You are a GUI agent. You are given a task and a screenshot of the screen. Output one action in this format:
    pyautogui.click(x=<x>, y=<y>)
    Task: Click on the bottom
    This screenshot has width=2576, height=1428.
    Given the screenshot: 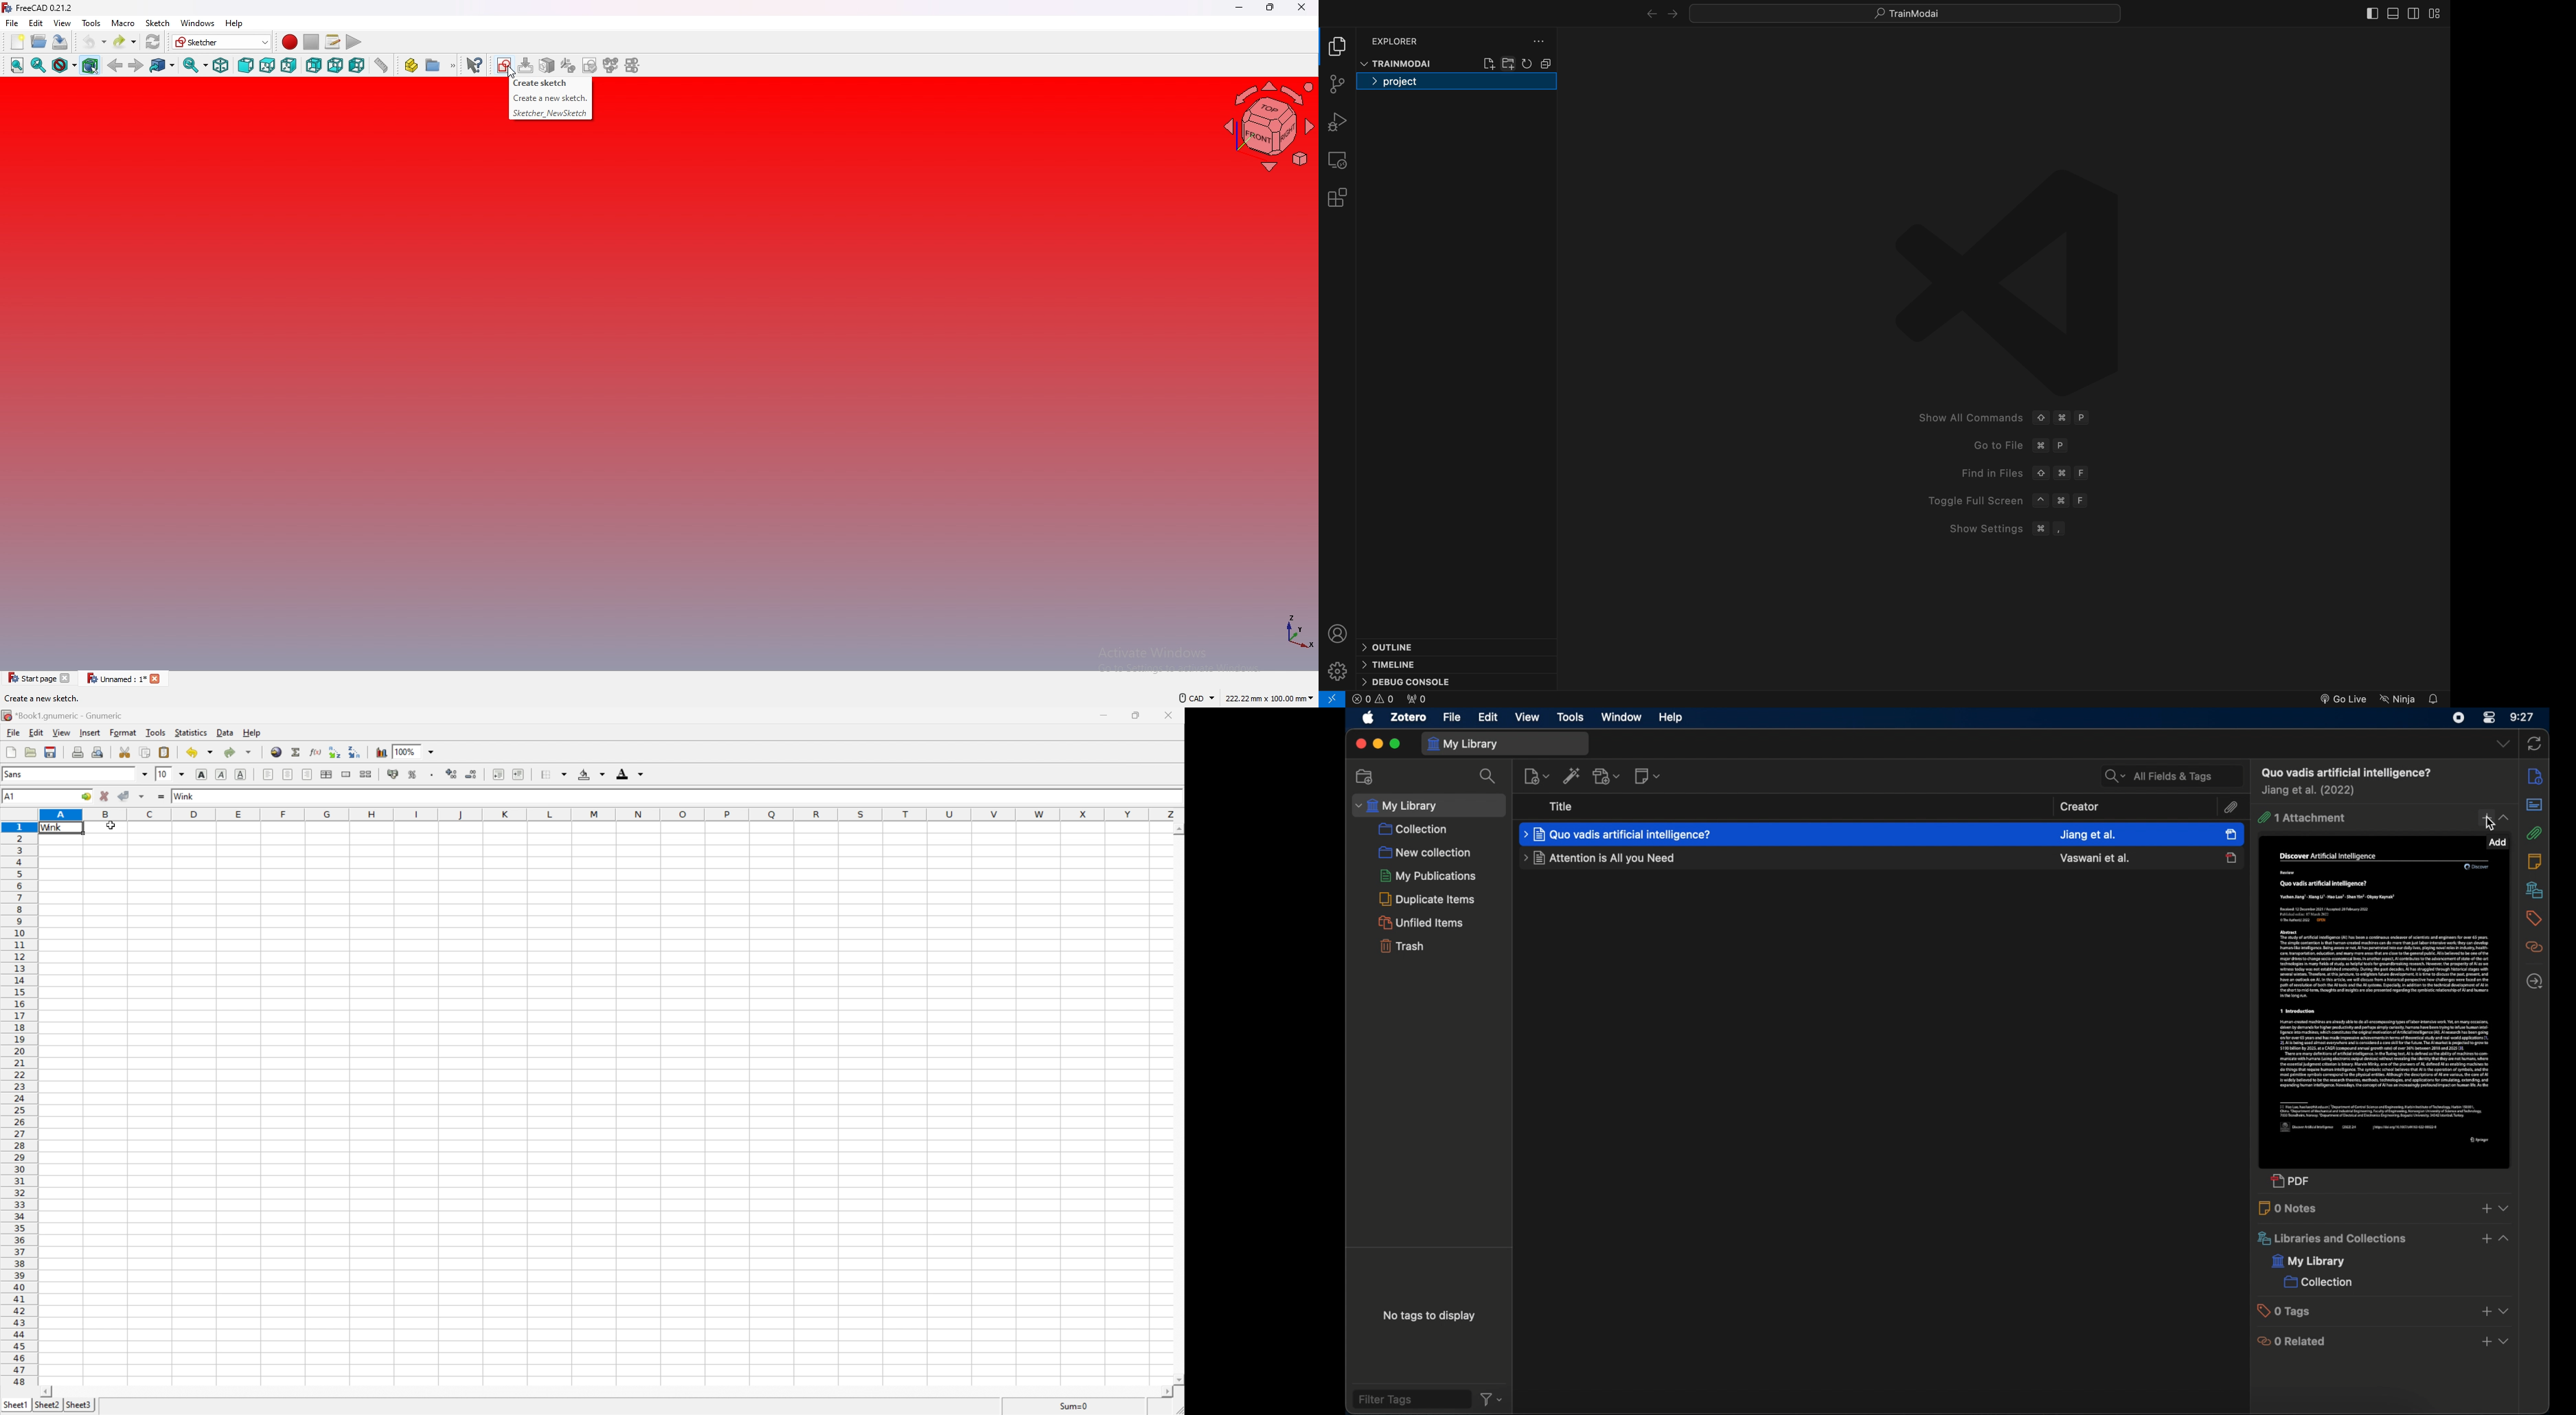 What is the action you would take?
    pyautogui.click(x=335, y=65)
    